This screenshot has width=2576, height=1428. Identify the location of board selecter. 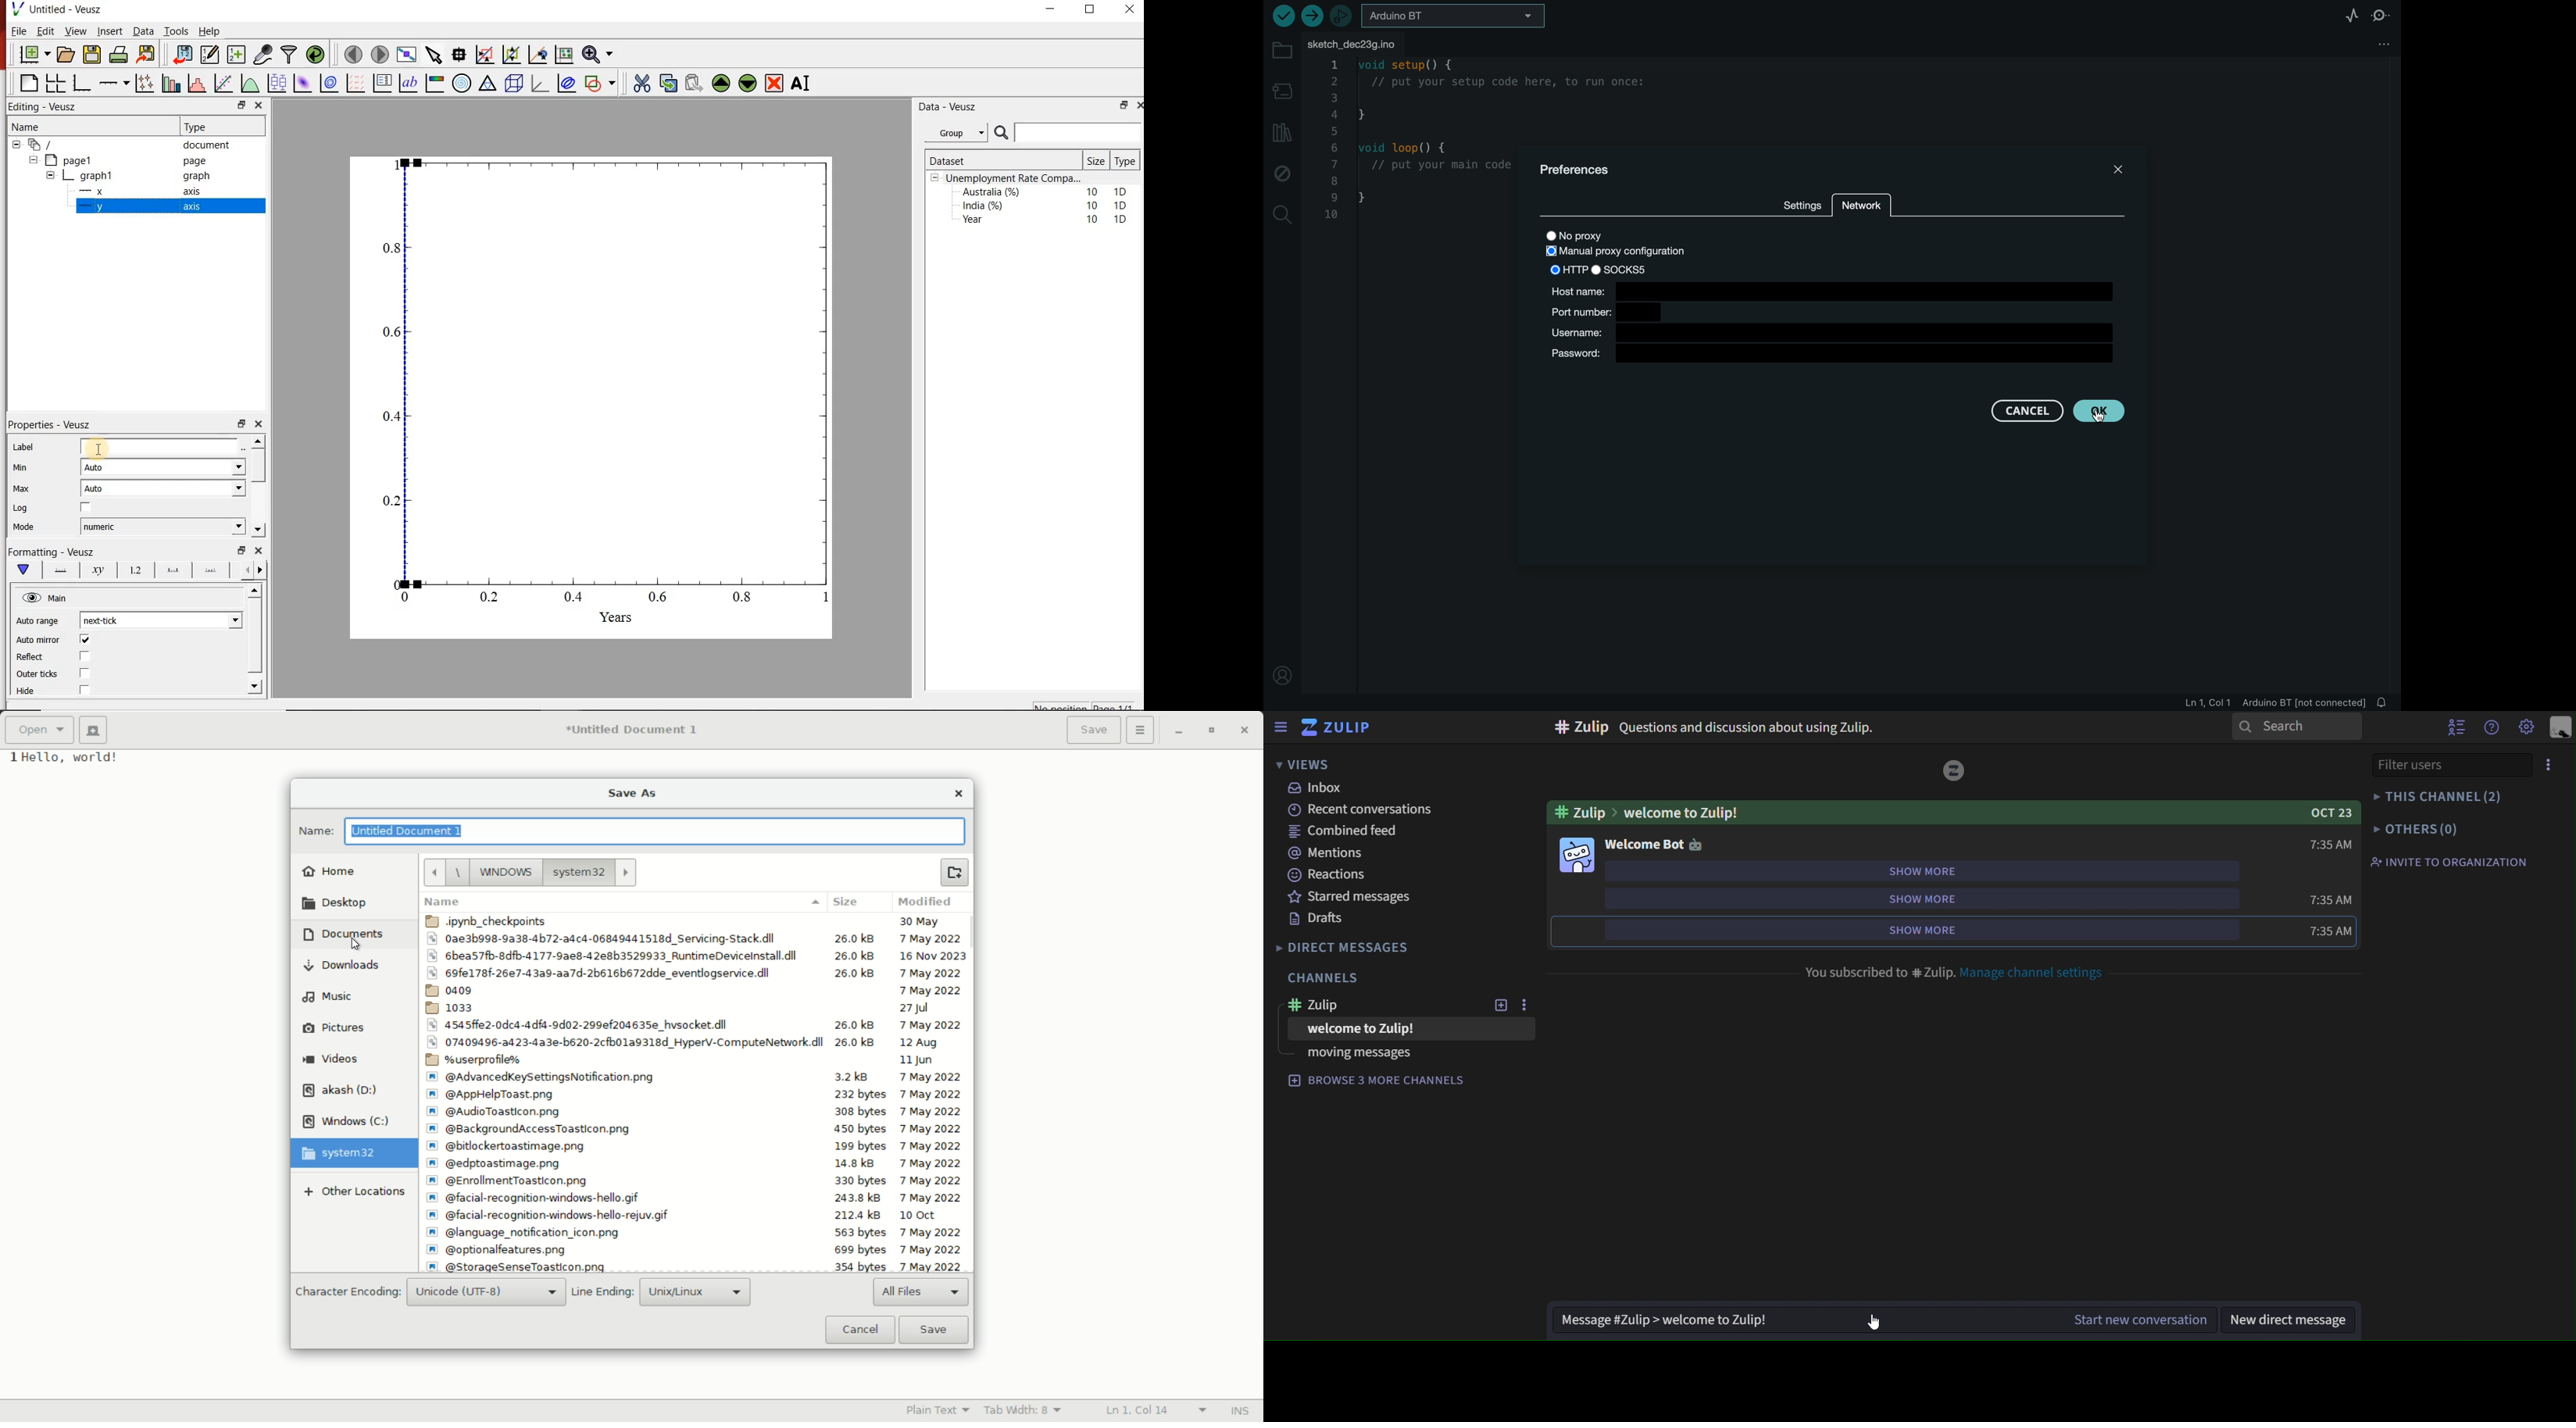
(1453, 16).